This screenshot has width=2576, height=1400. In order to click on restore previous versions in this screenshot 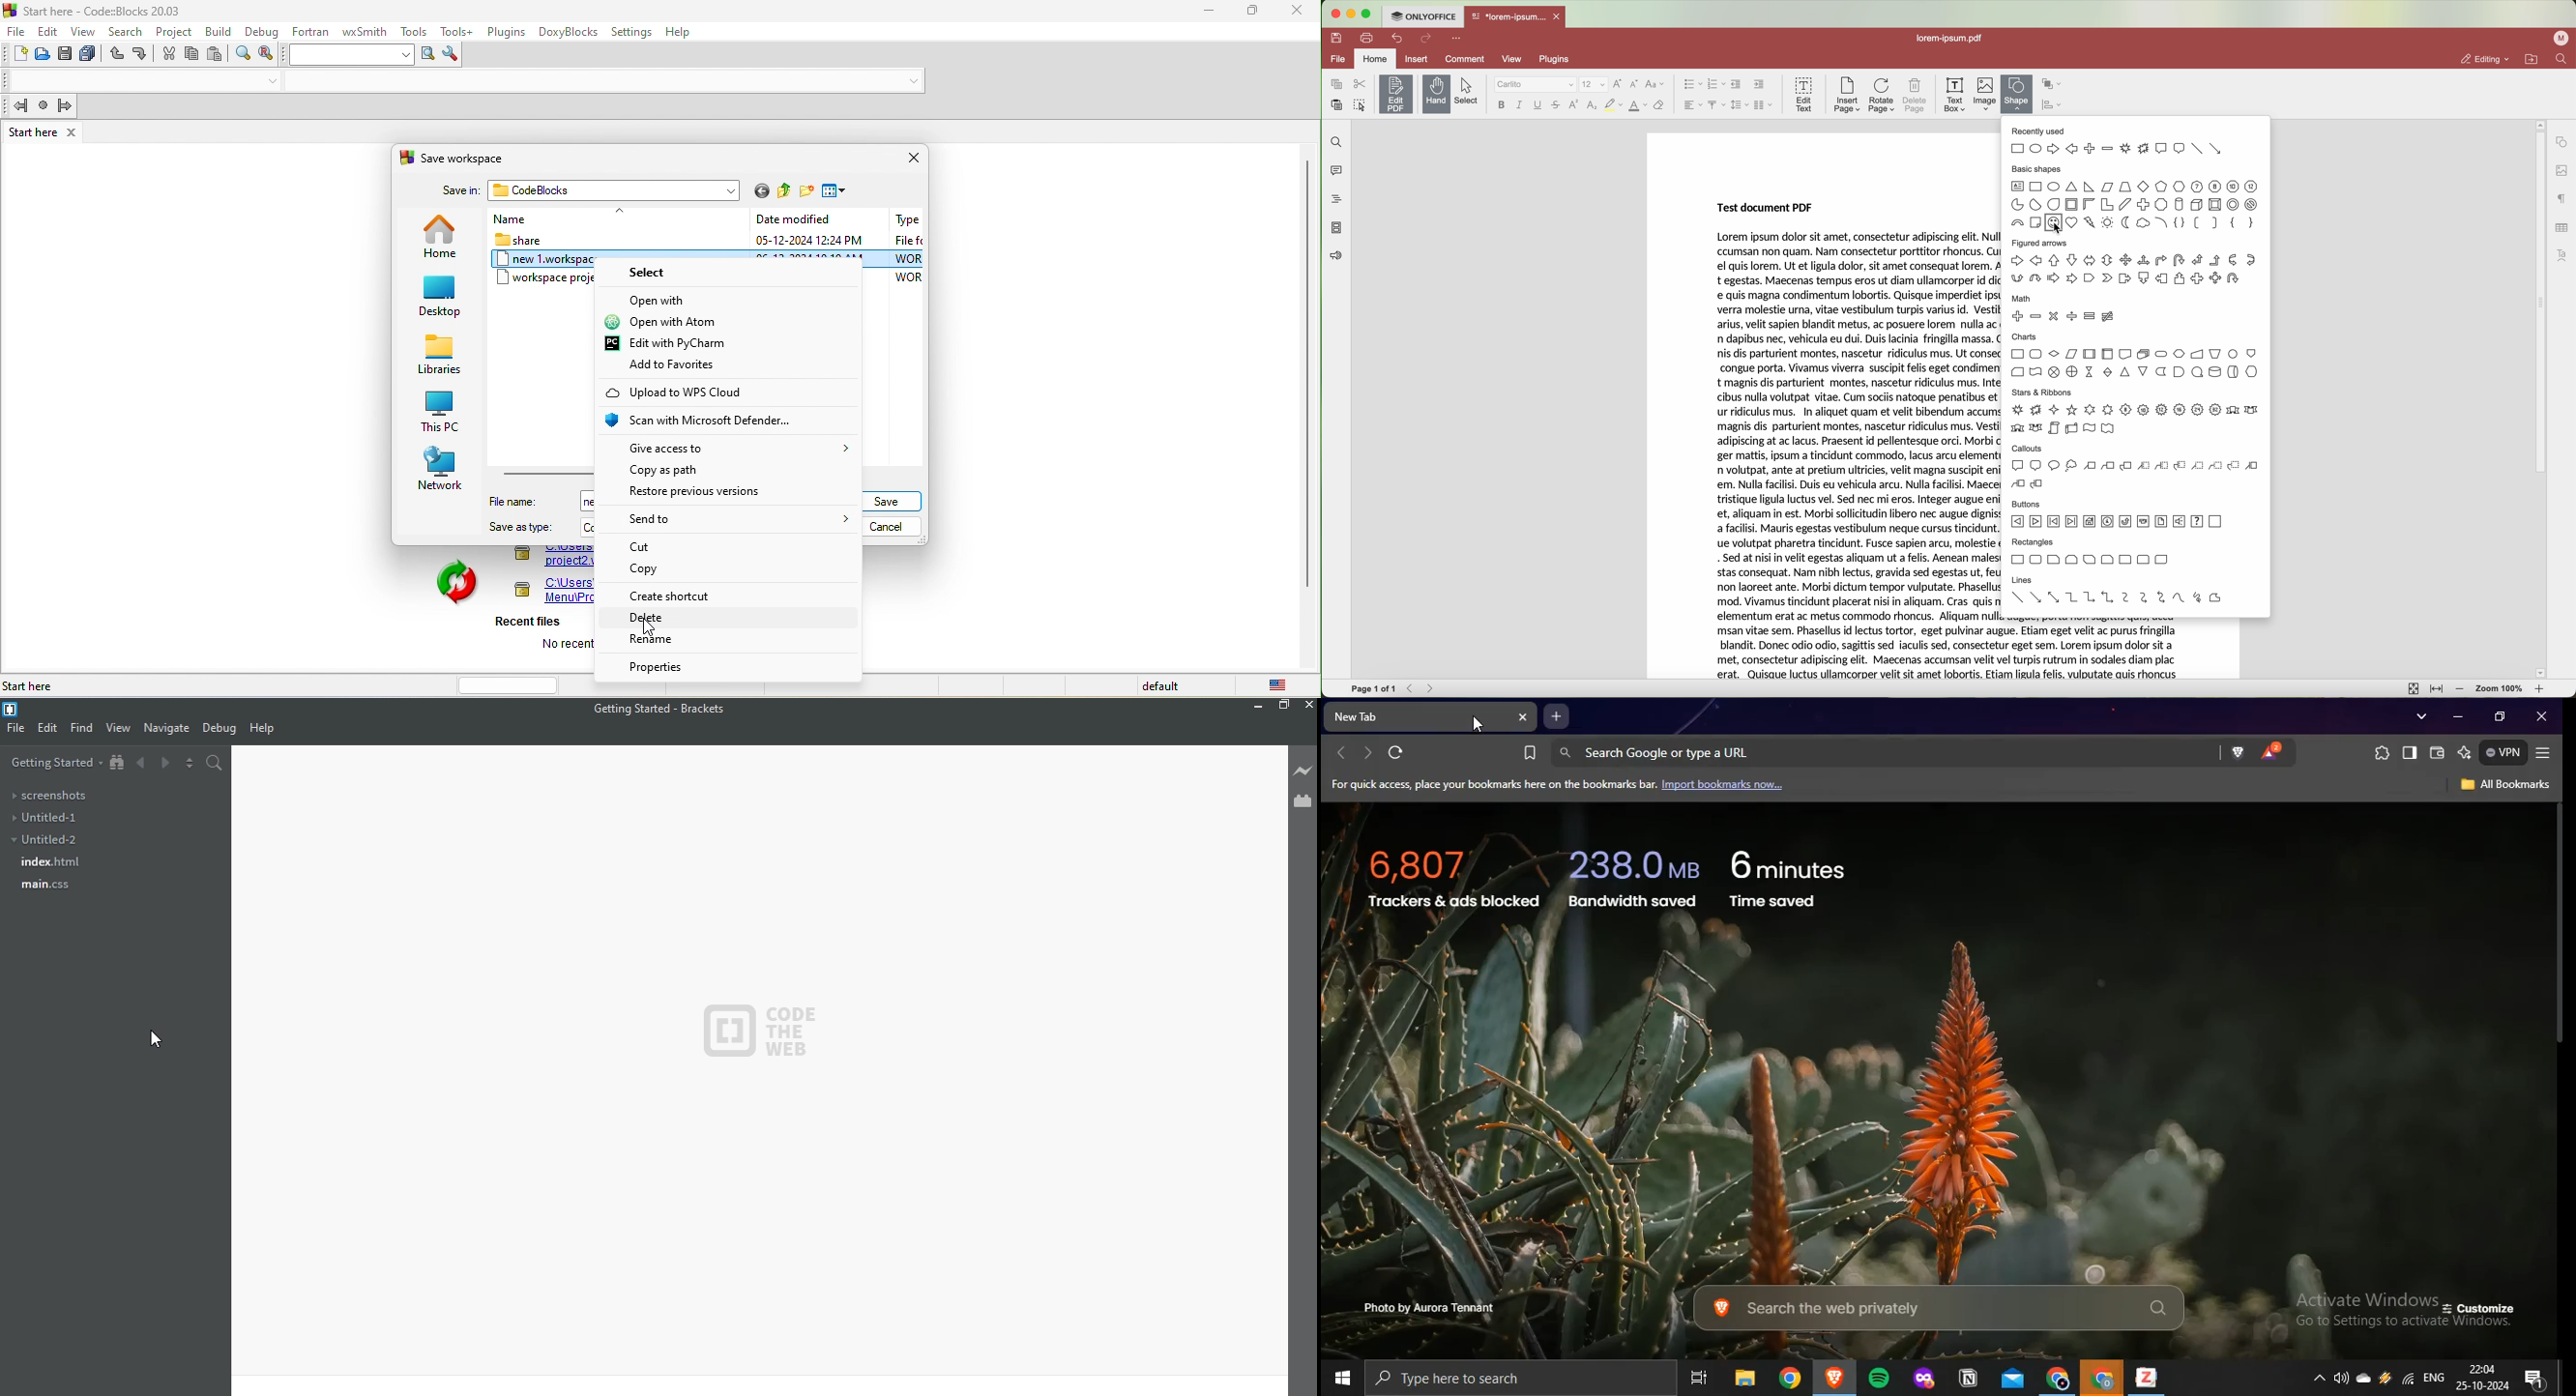, I will do `click(702, 491)`.